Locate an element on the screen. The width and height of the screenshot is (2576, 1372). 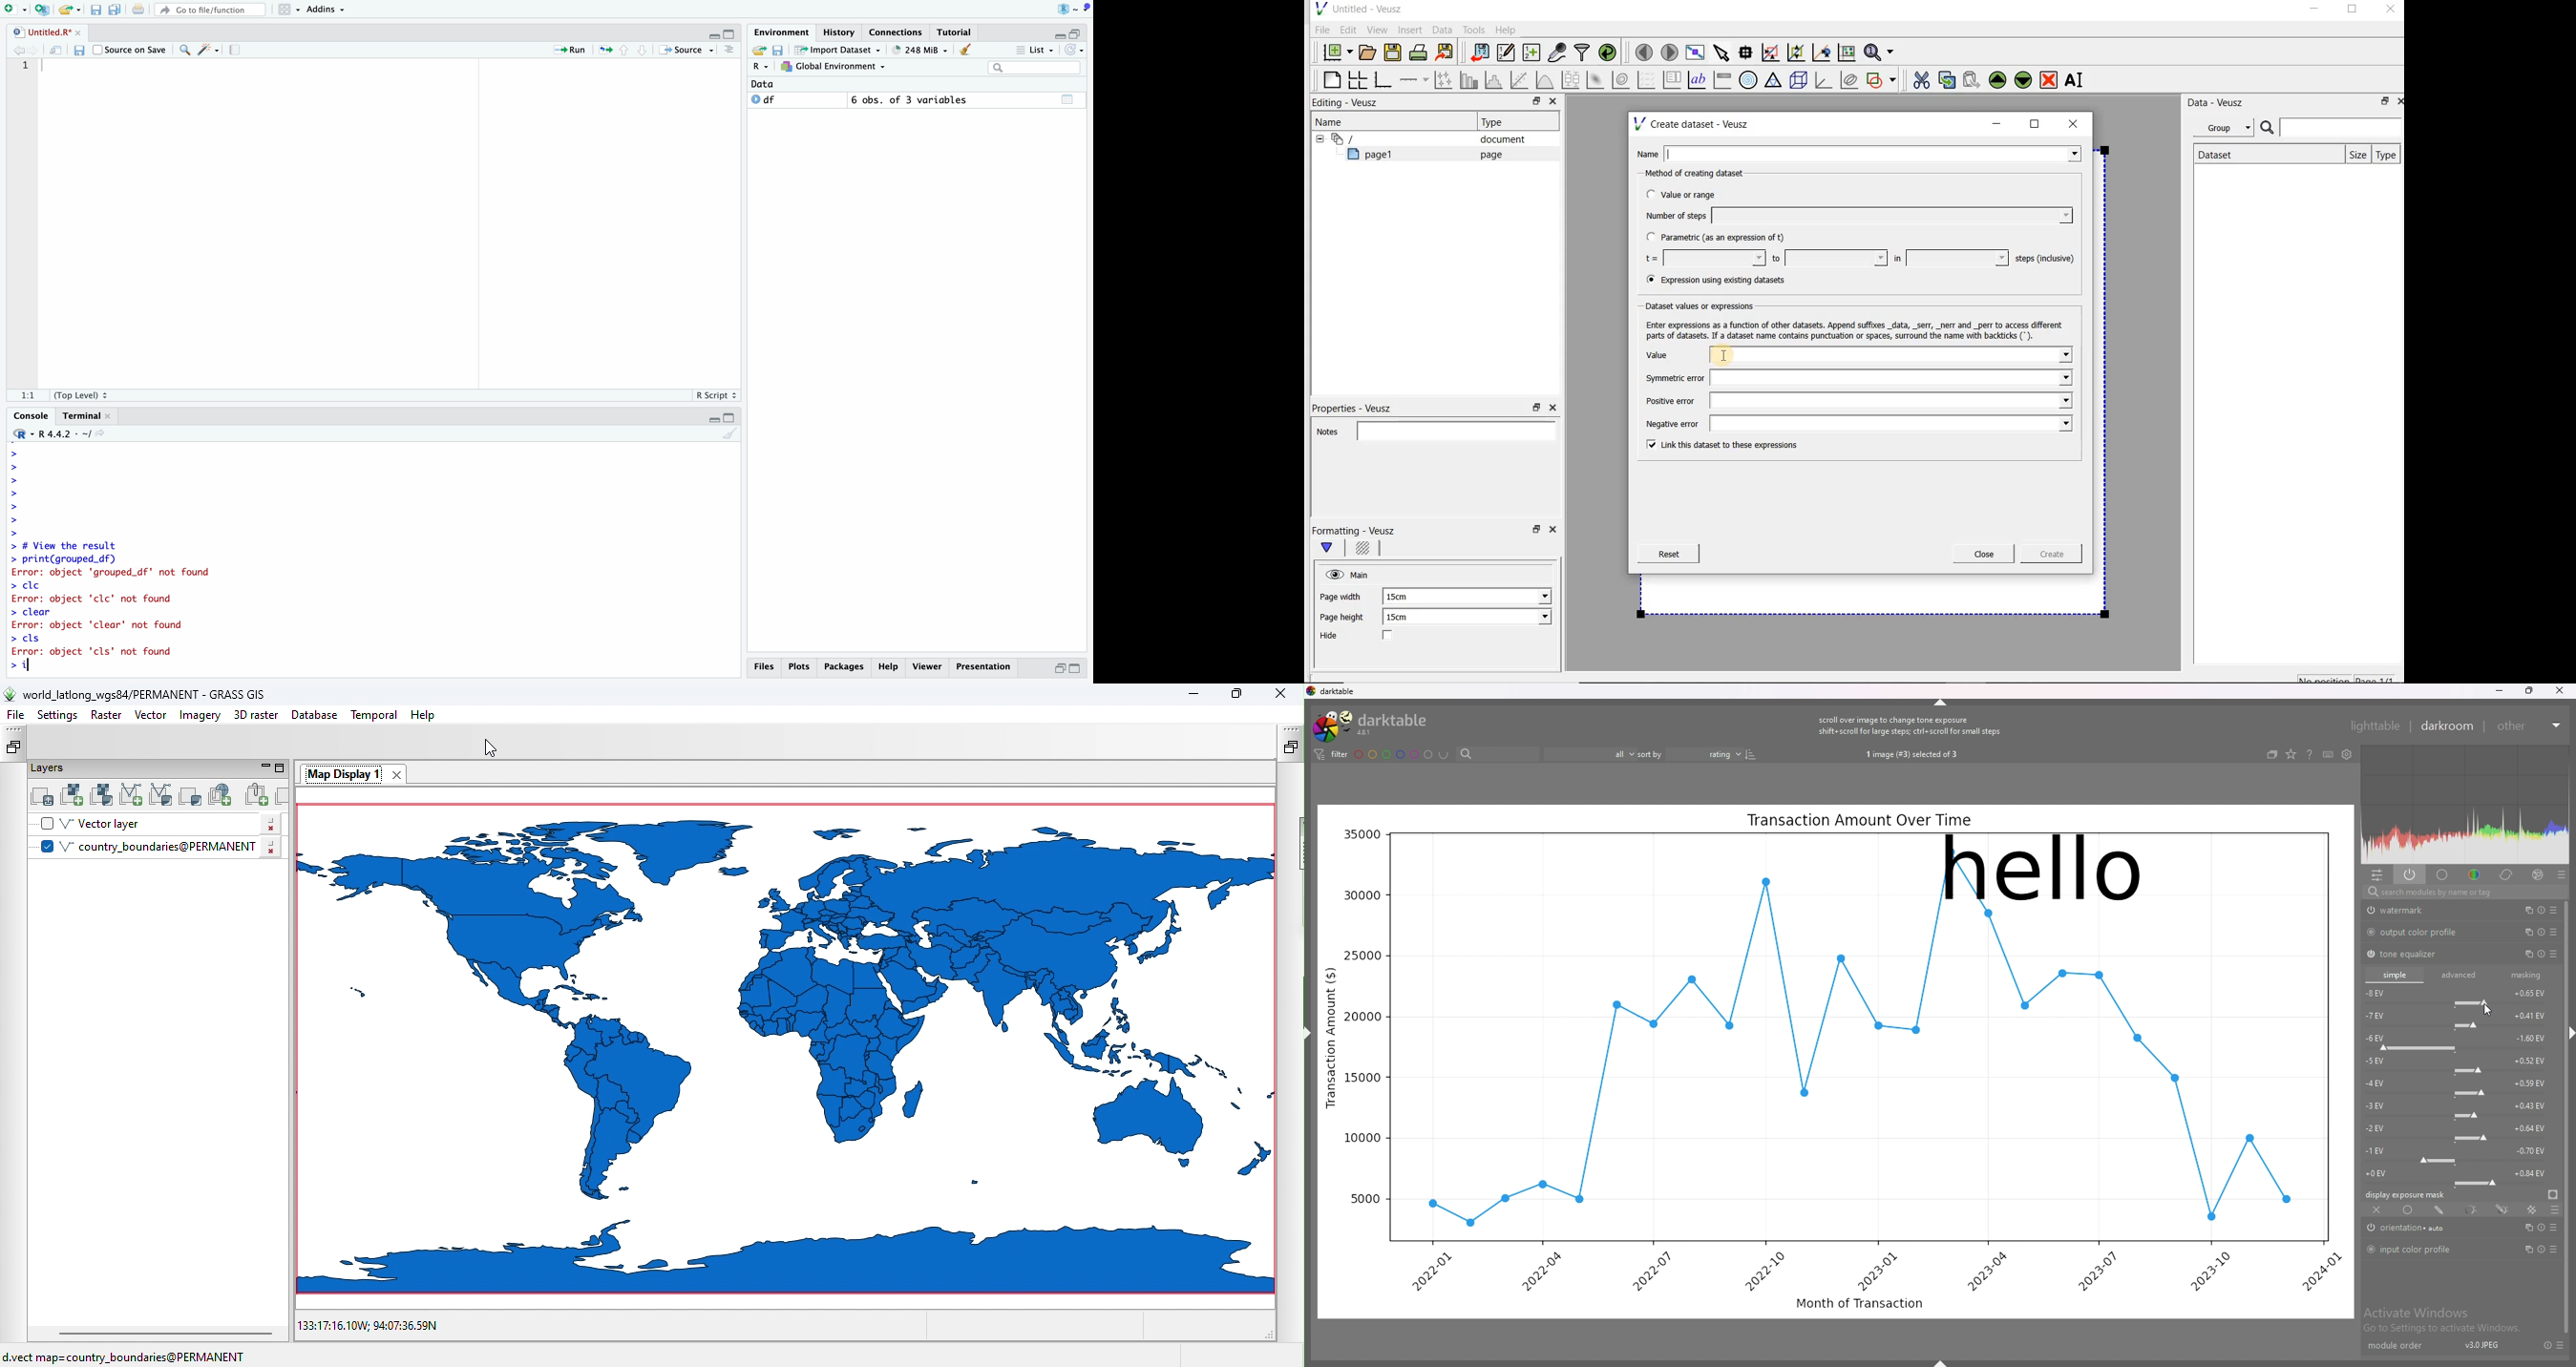
R is located at coordinates (762, 67).